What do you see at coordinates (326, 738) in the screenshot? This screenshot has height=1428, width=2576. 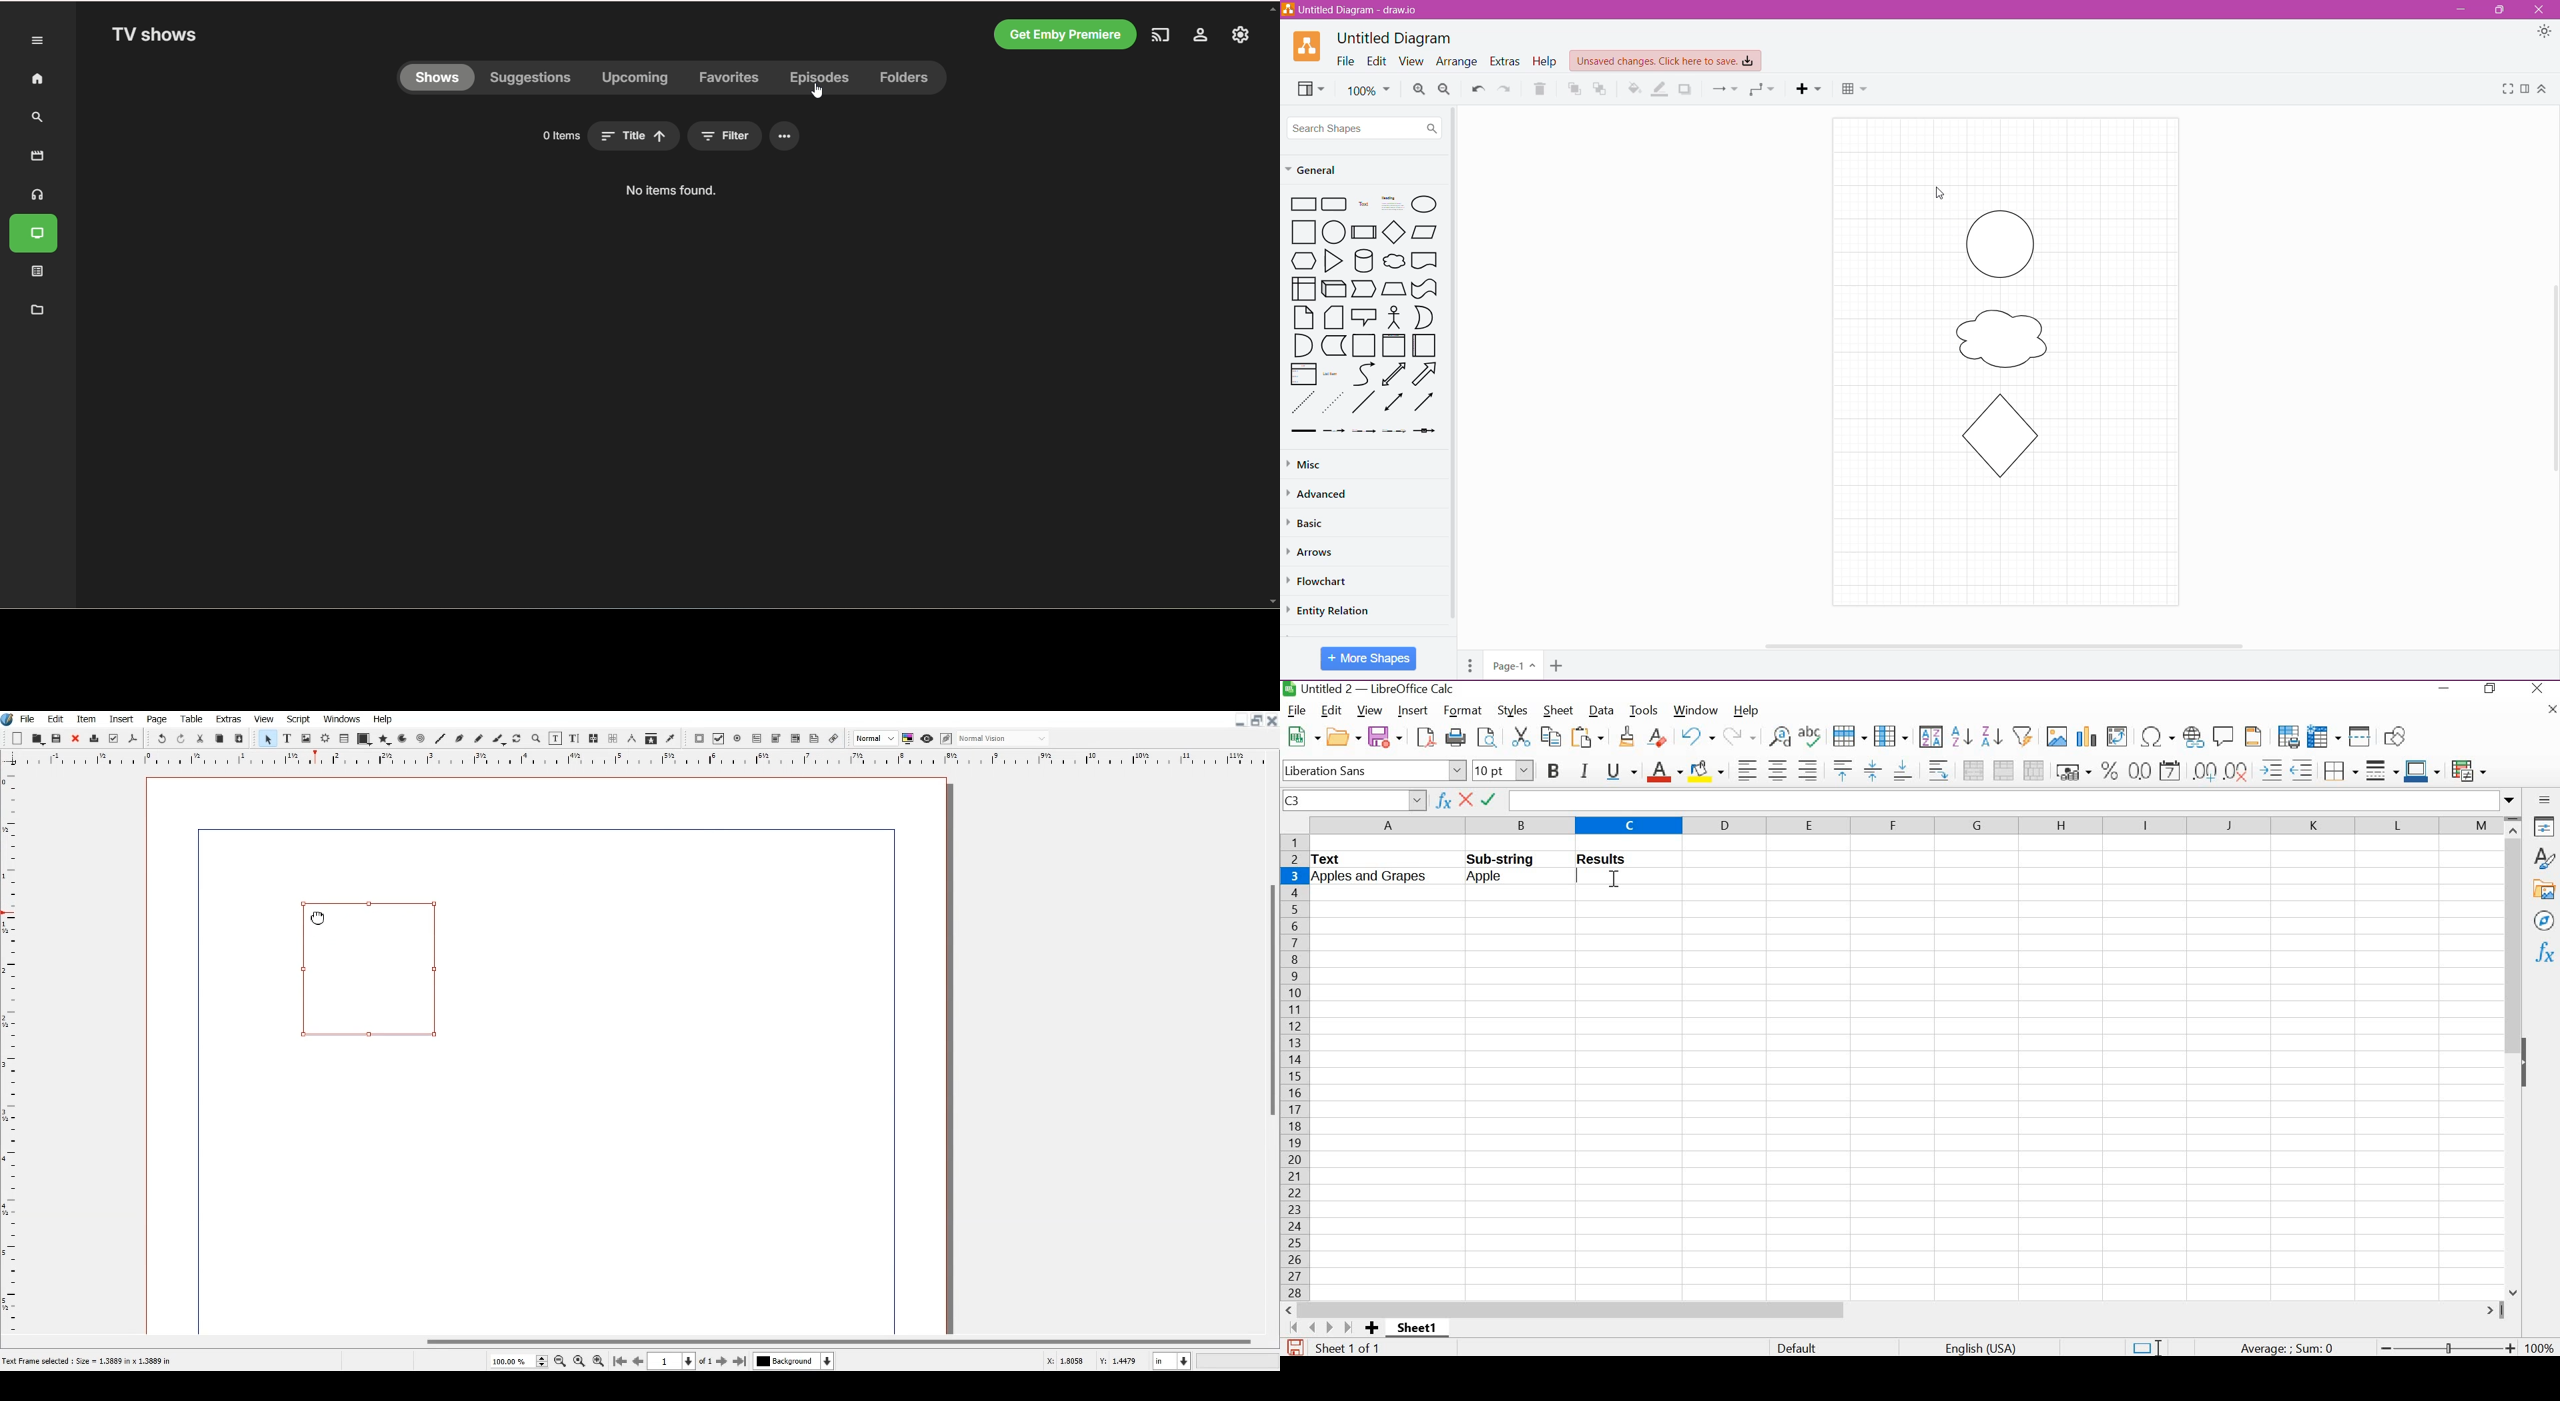 I see `Render frame` at bounding box center [326, 738].